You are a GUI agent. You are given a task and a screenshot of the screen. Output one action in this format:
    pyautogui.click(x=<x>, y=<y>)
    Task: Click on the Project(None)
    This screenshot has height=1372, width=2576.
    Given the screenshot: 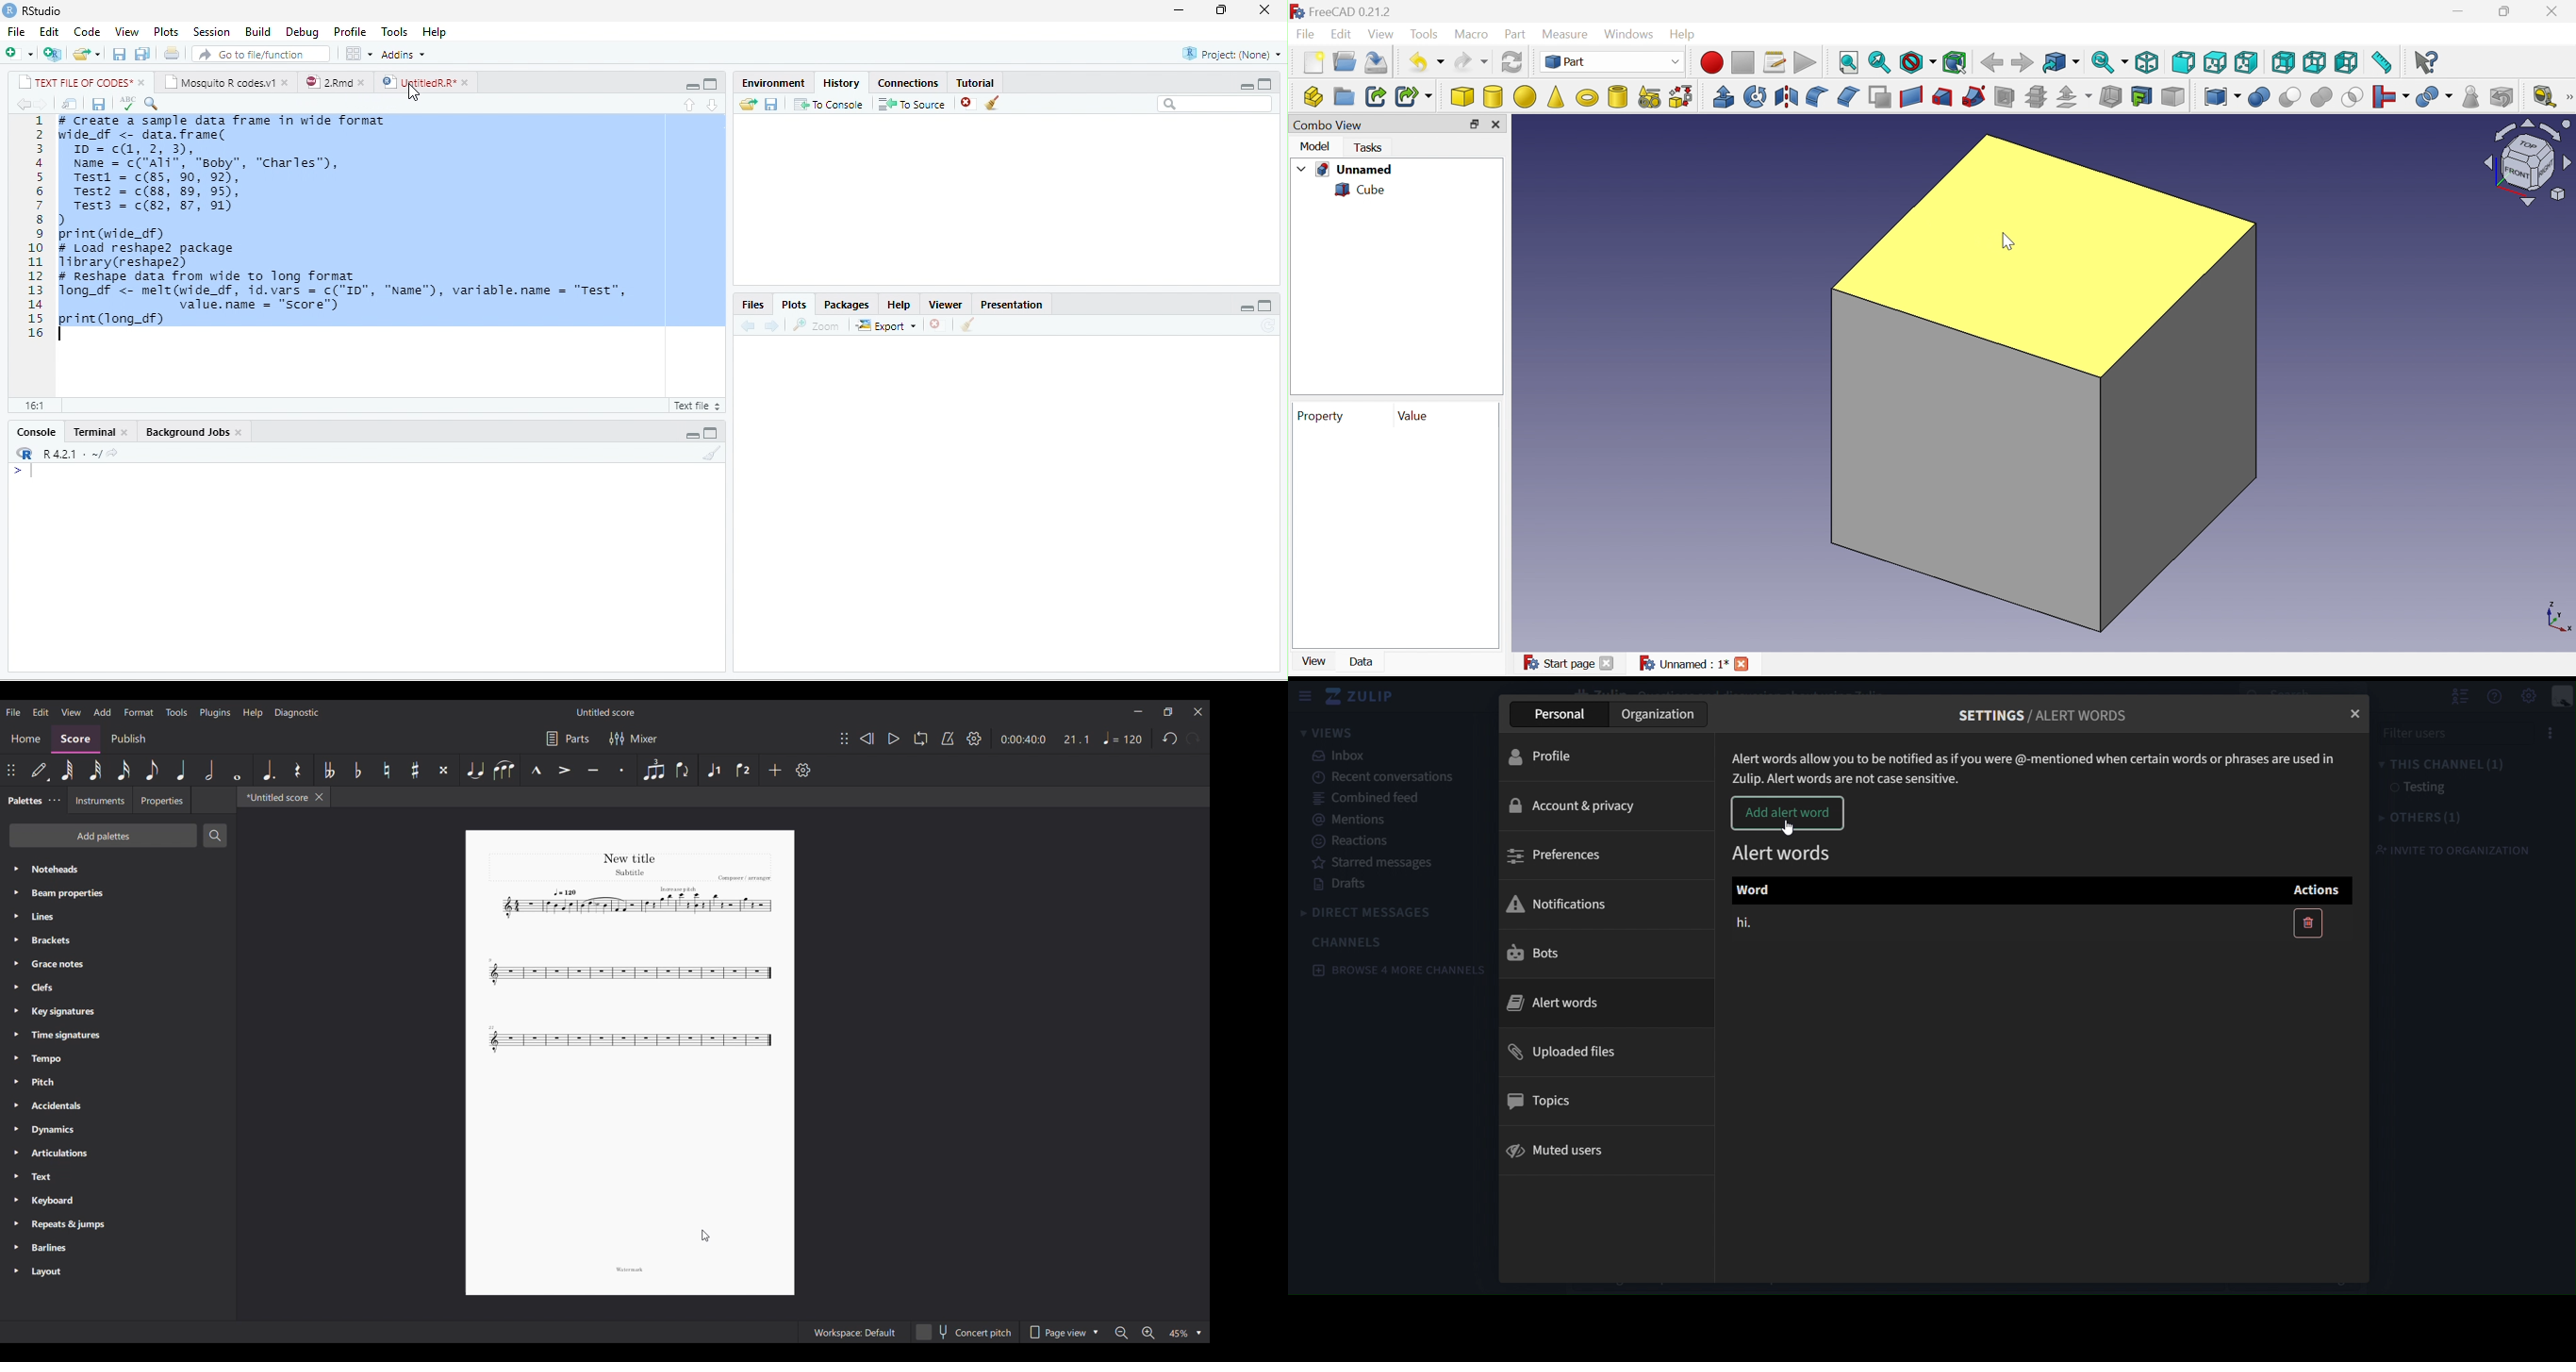 What is the action you would take?
    pyautogui.click(x=1231, y=54)
    